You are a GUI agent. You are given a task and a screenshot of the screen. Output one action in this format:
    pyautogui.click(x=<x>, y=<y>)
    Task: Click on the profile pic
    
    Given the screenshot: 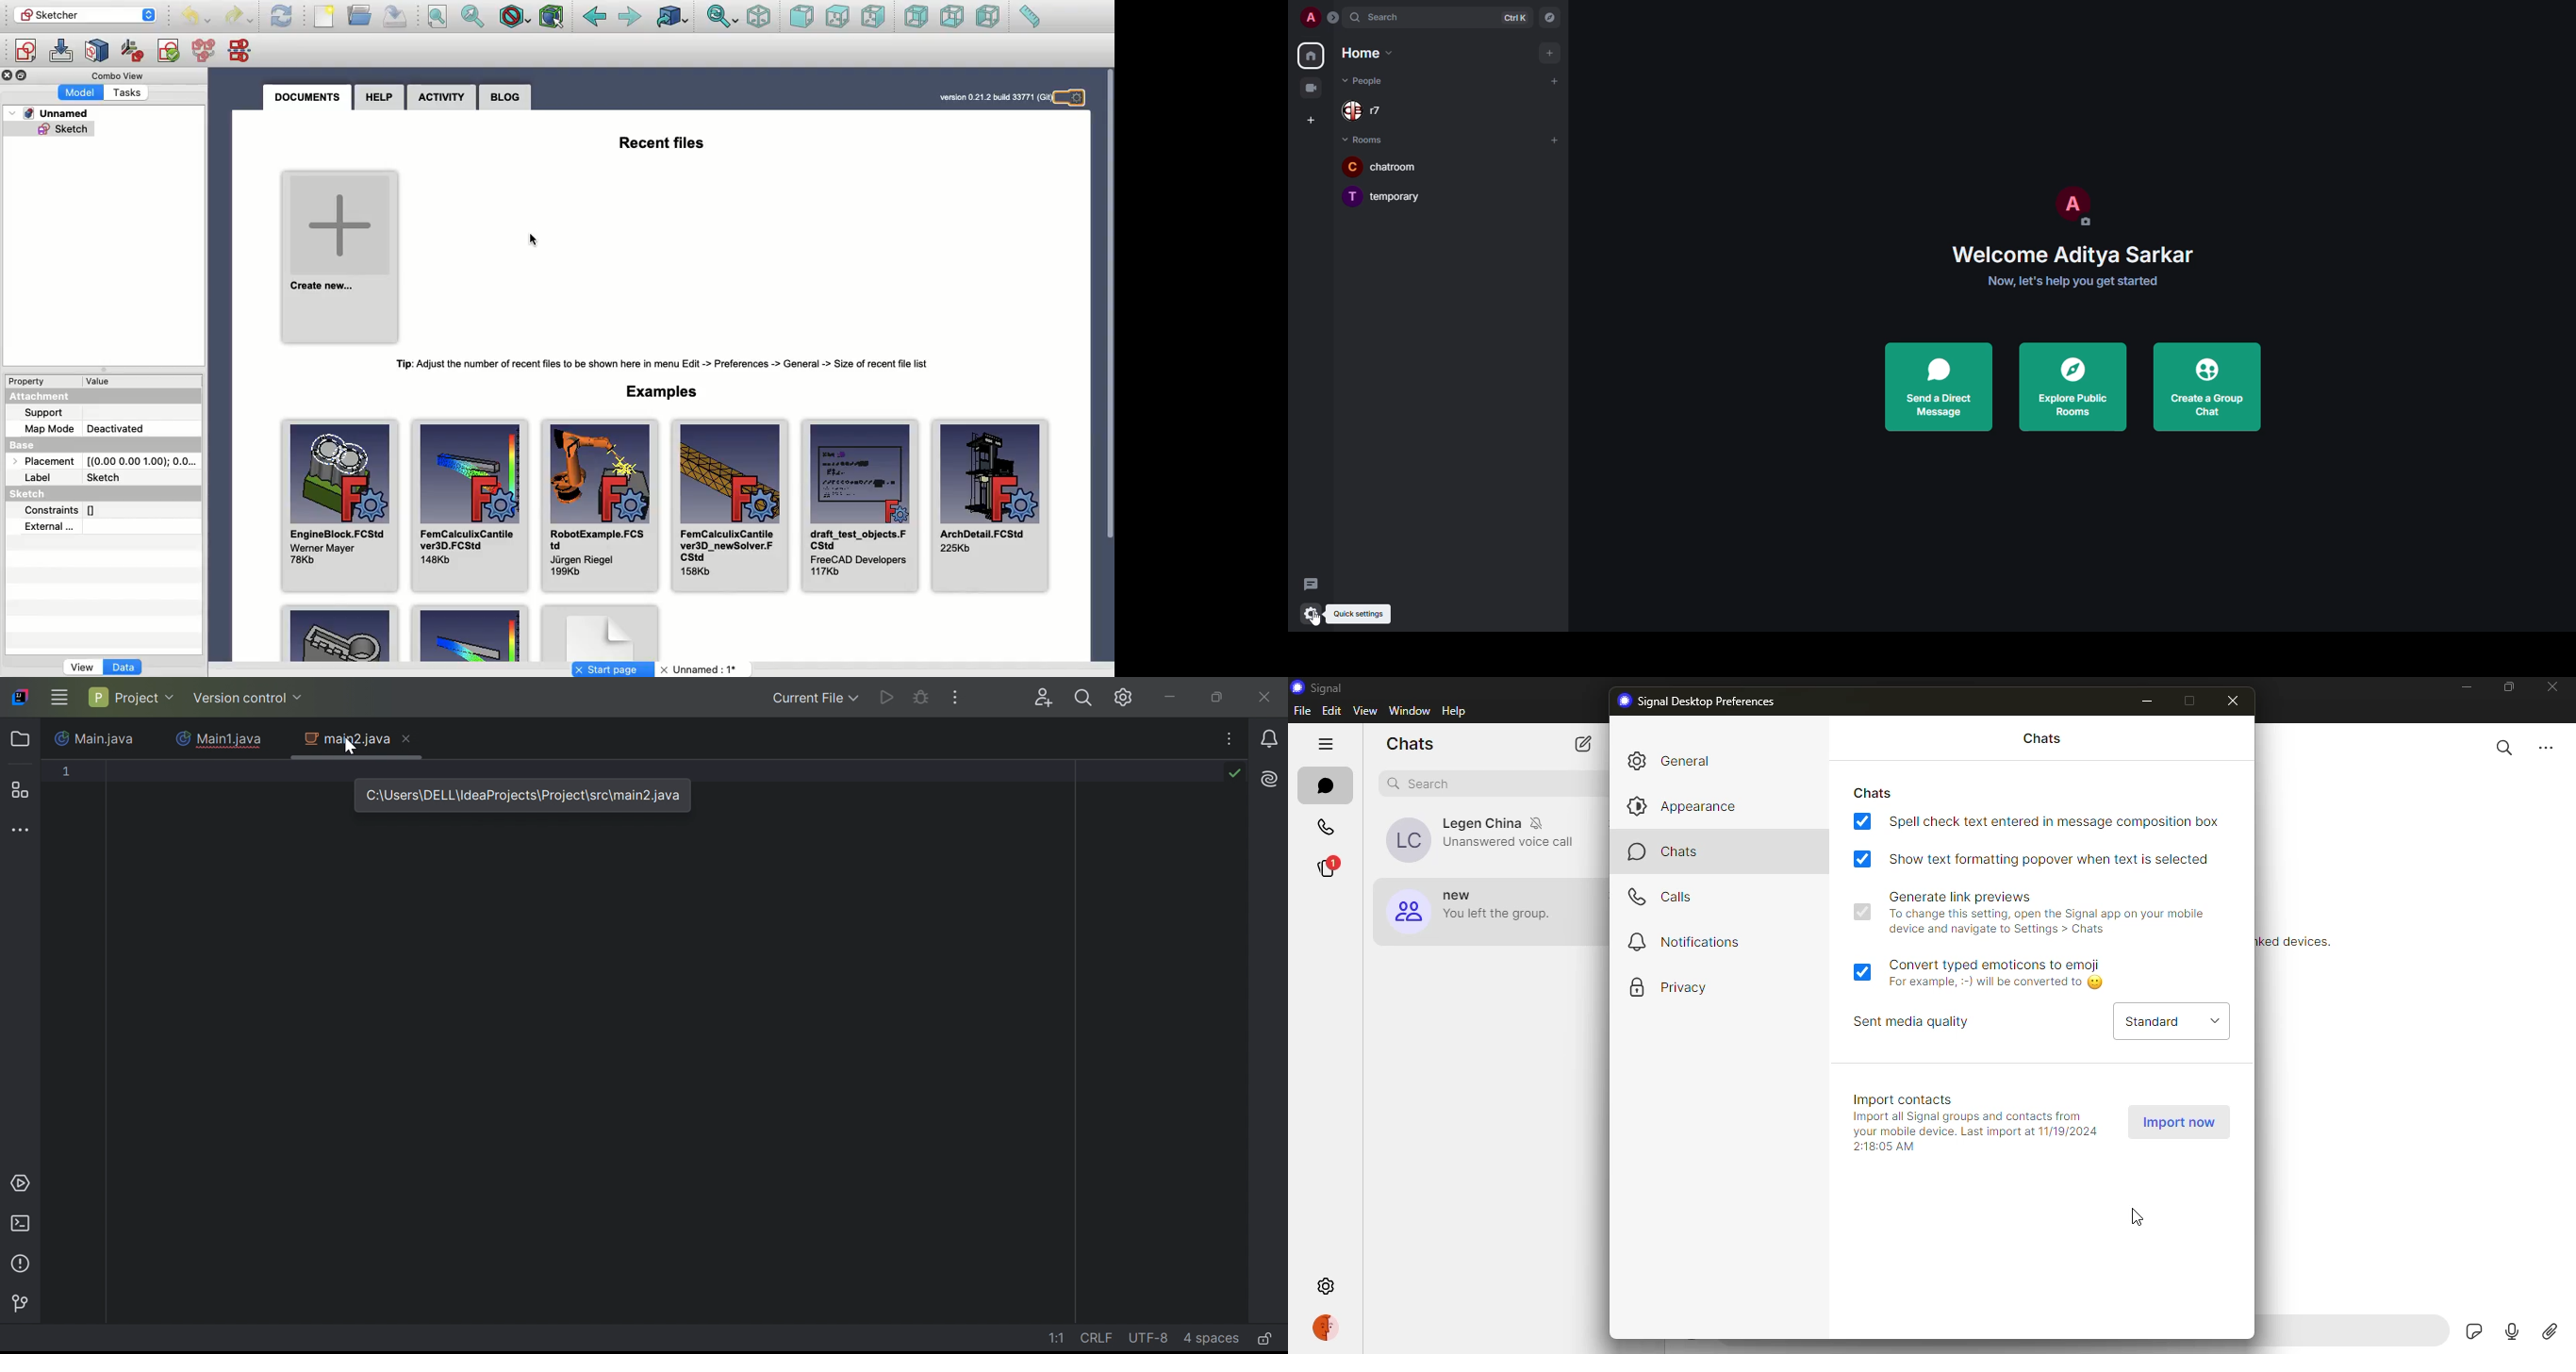 What is the action you would take?
    pyautogui.click(x=2071, y=202)
    